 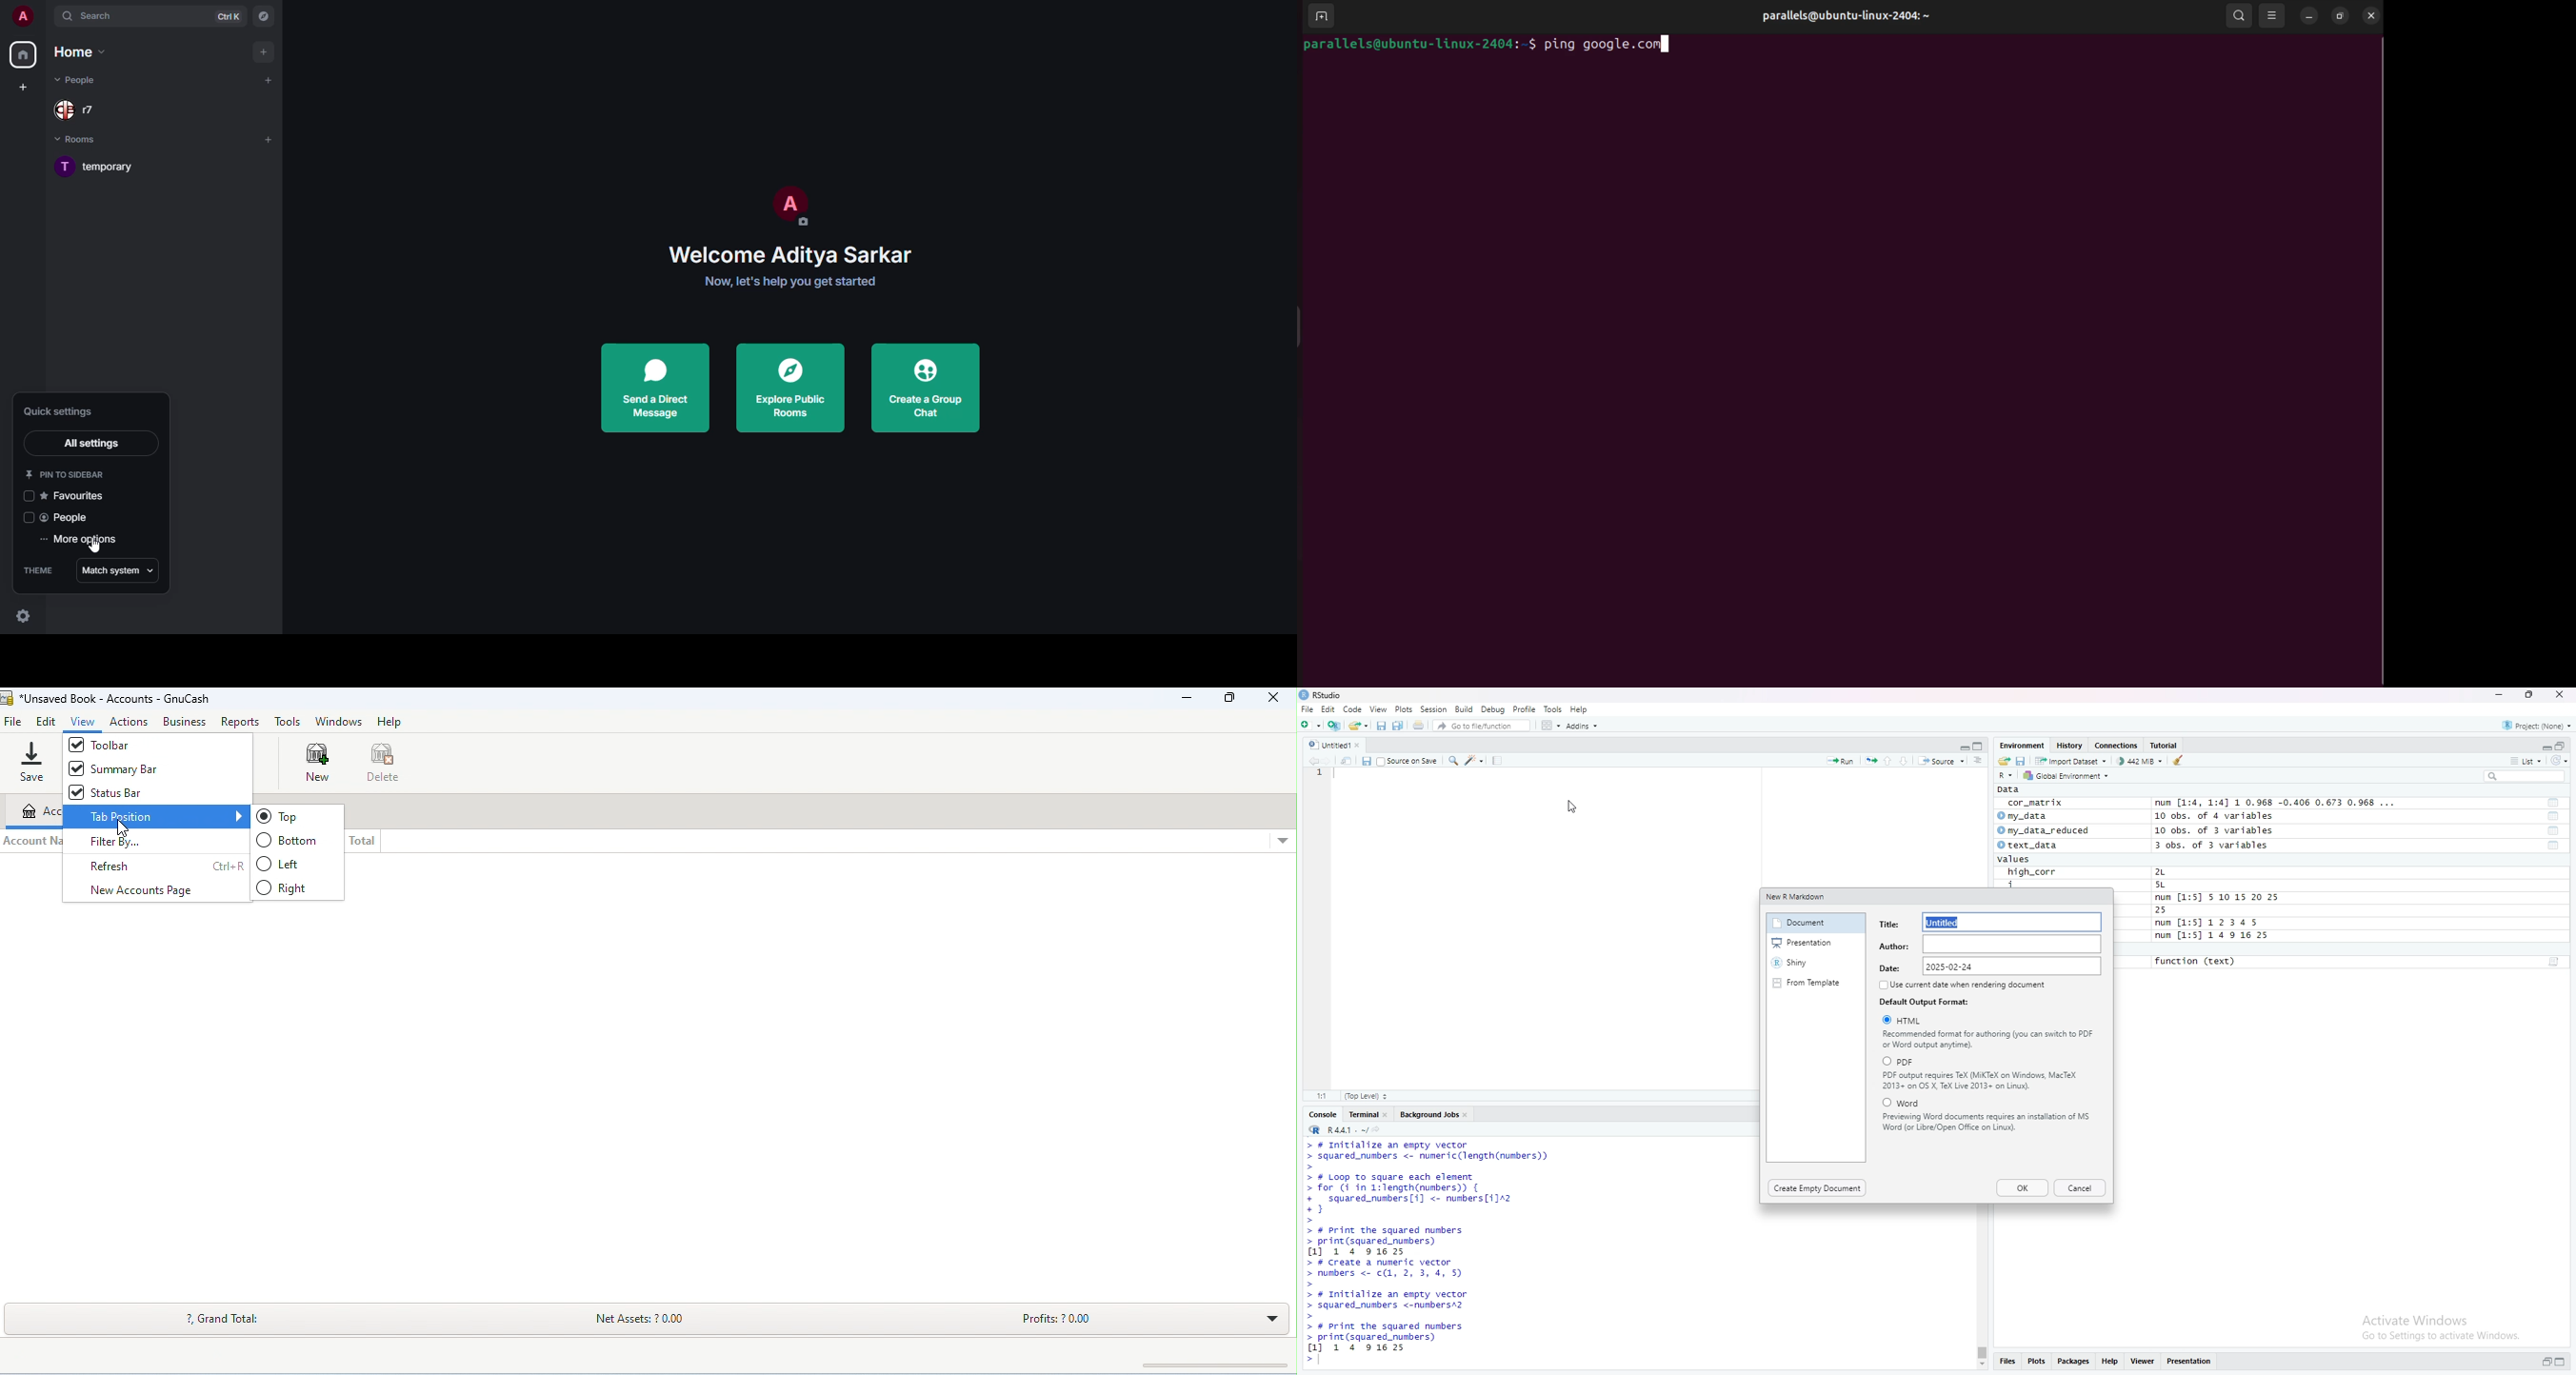 I want to click on quick settings, so click(x=23, y=616).